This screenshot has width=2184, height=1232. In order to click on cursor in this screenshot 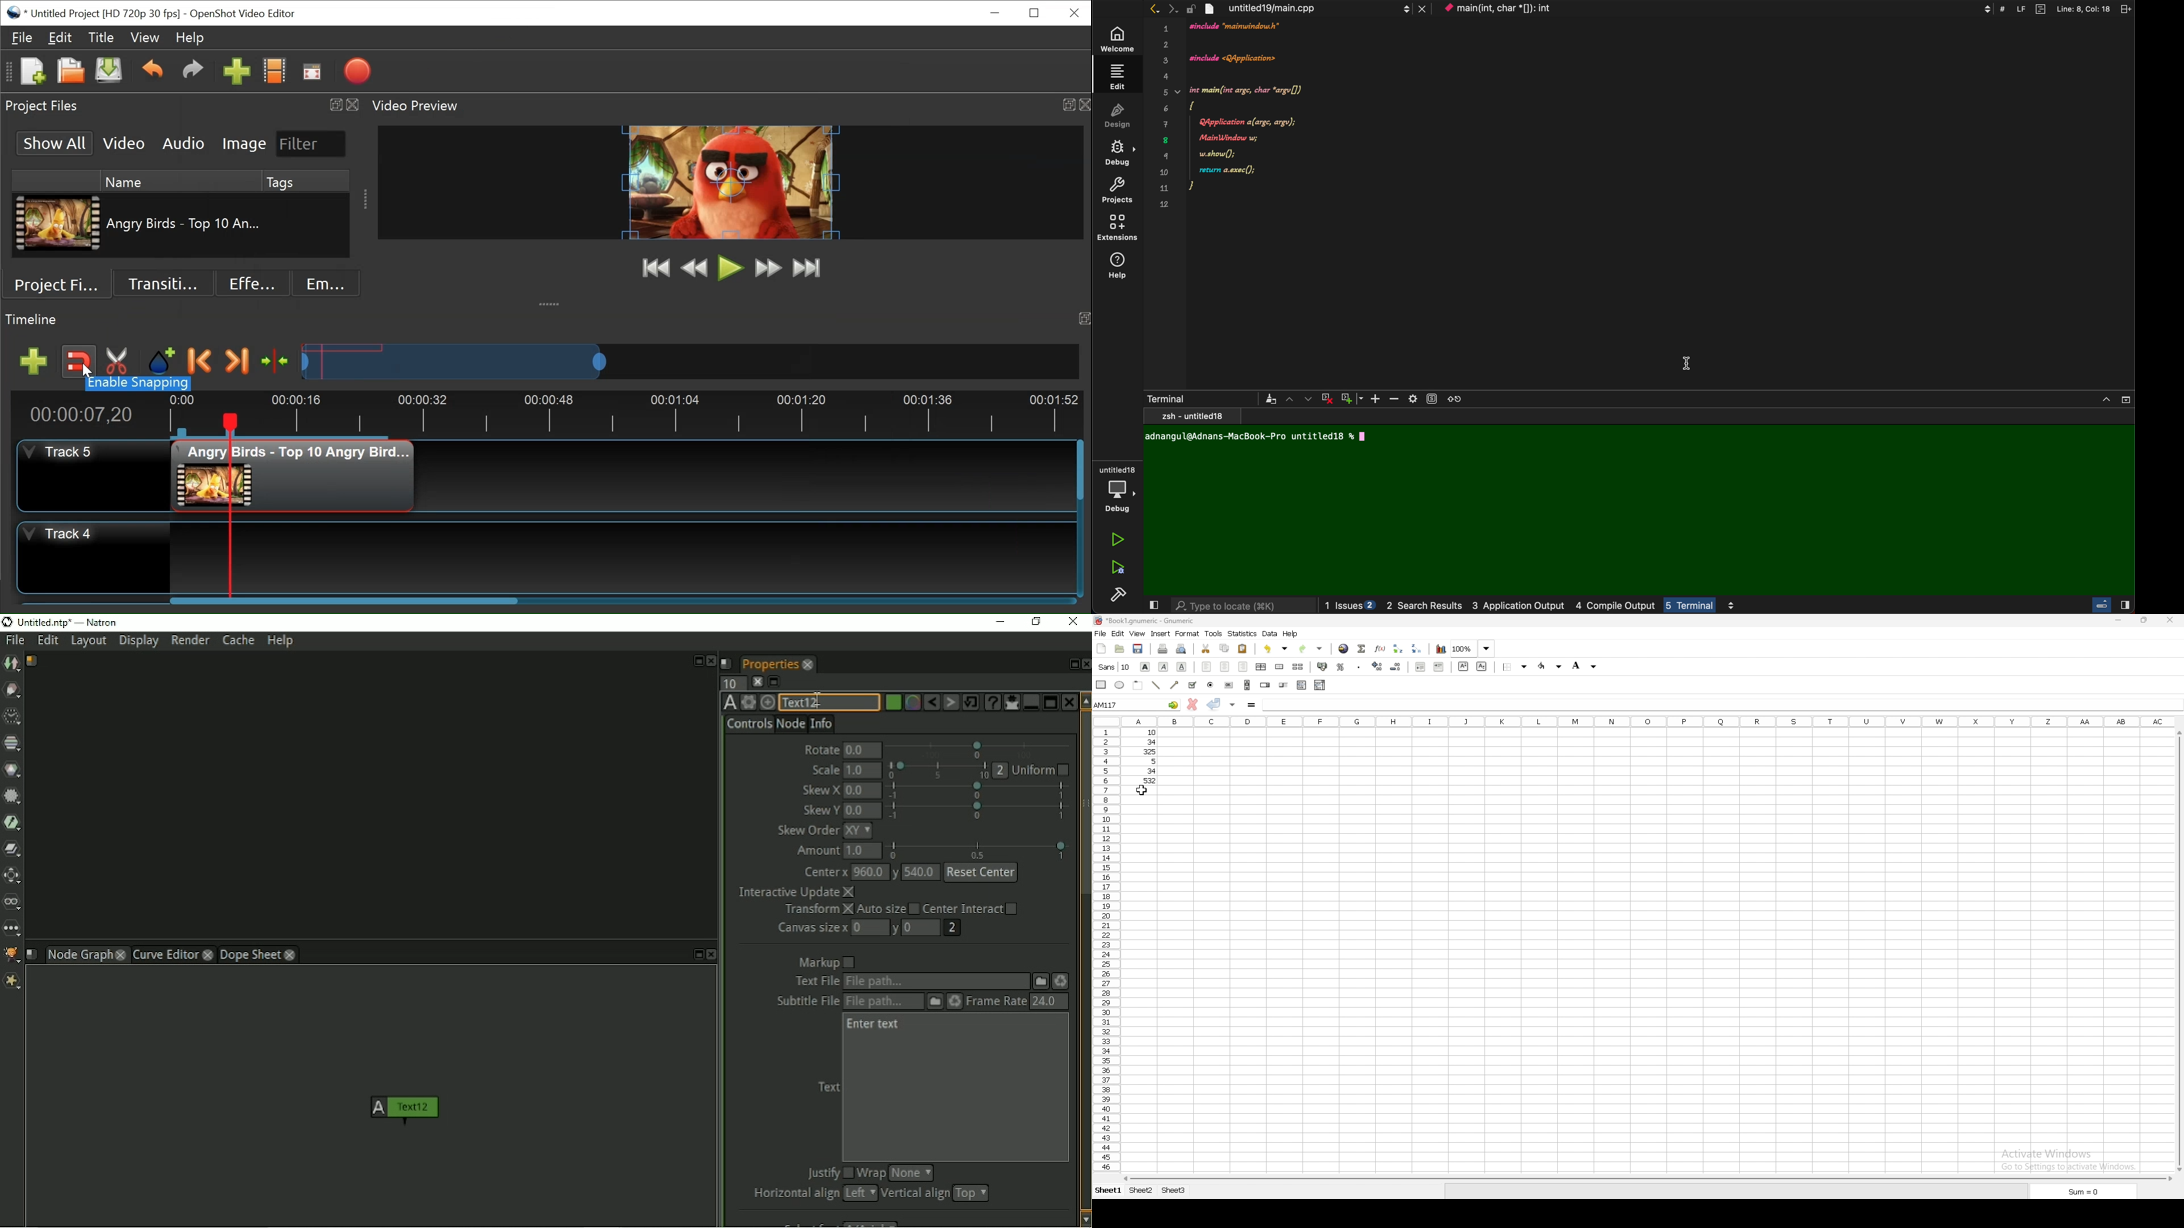, I will do `click(1687, 357)`.